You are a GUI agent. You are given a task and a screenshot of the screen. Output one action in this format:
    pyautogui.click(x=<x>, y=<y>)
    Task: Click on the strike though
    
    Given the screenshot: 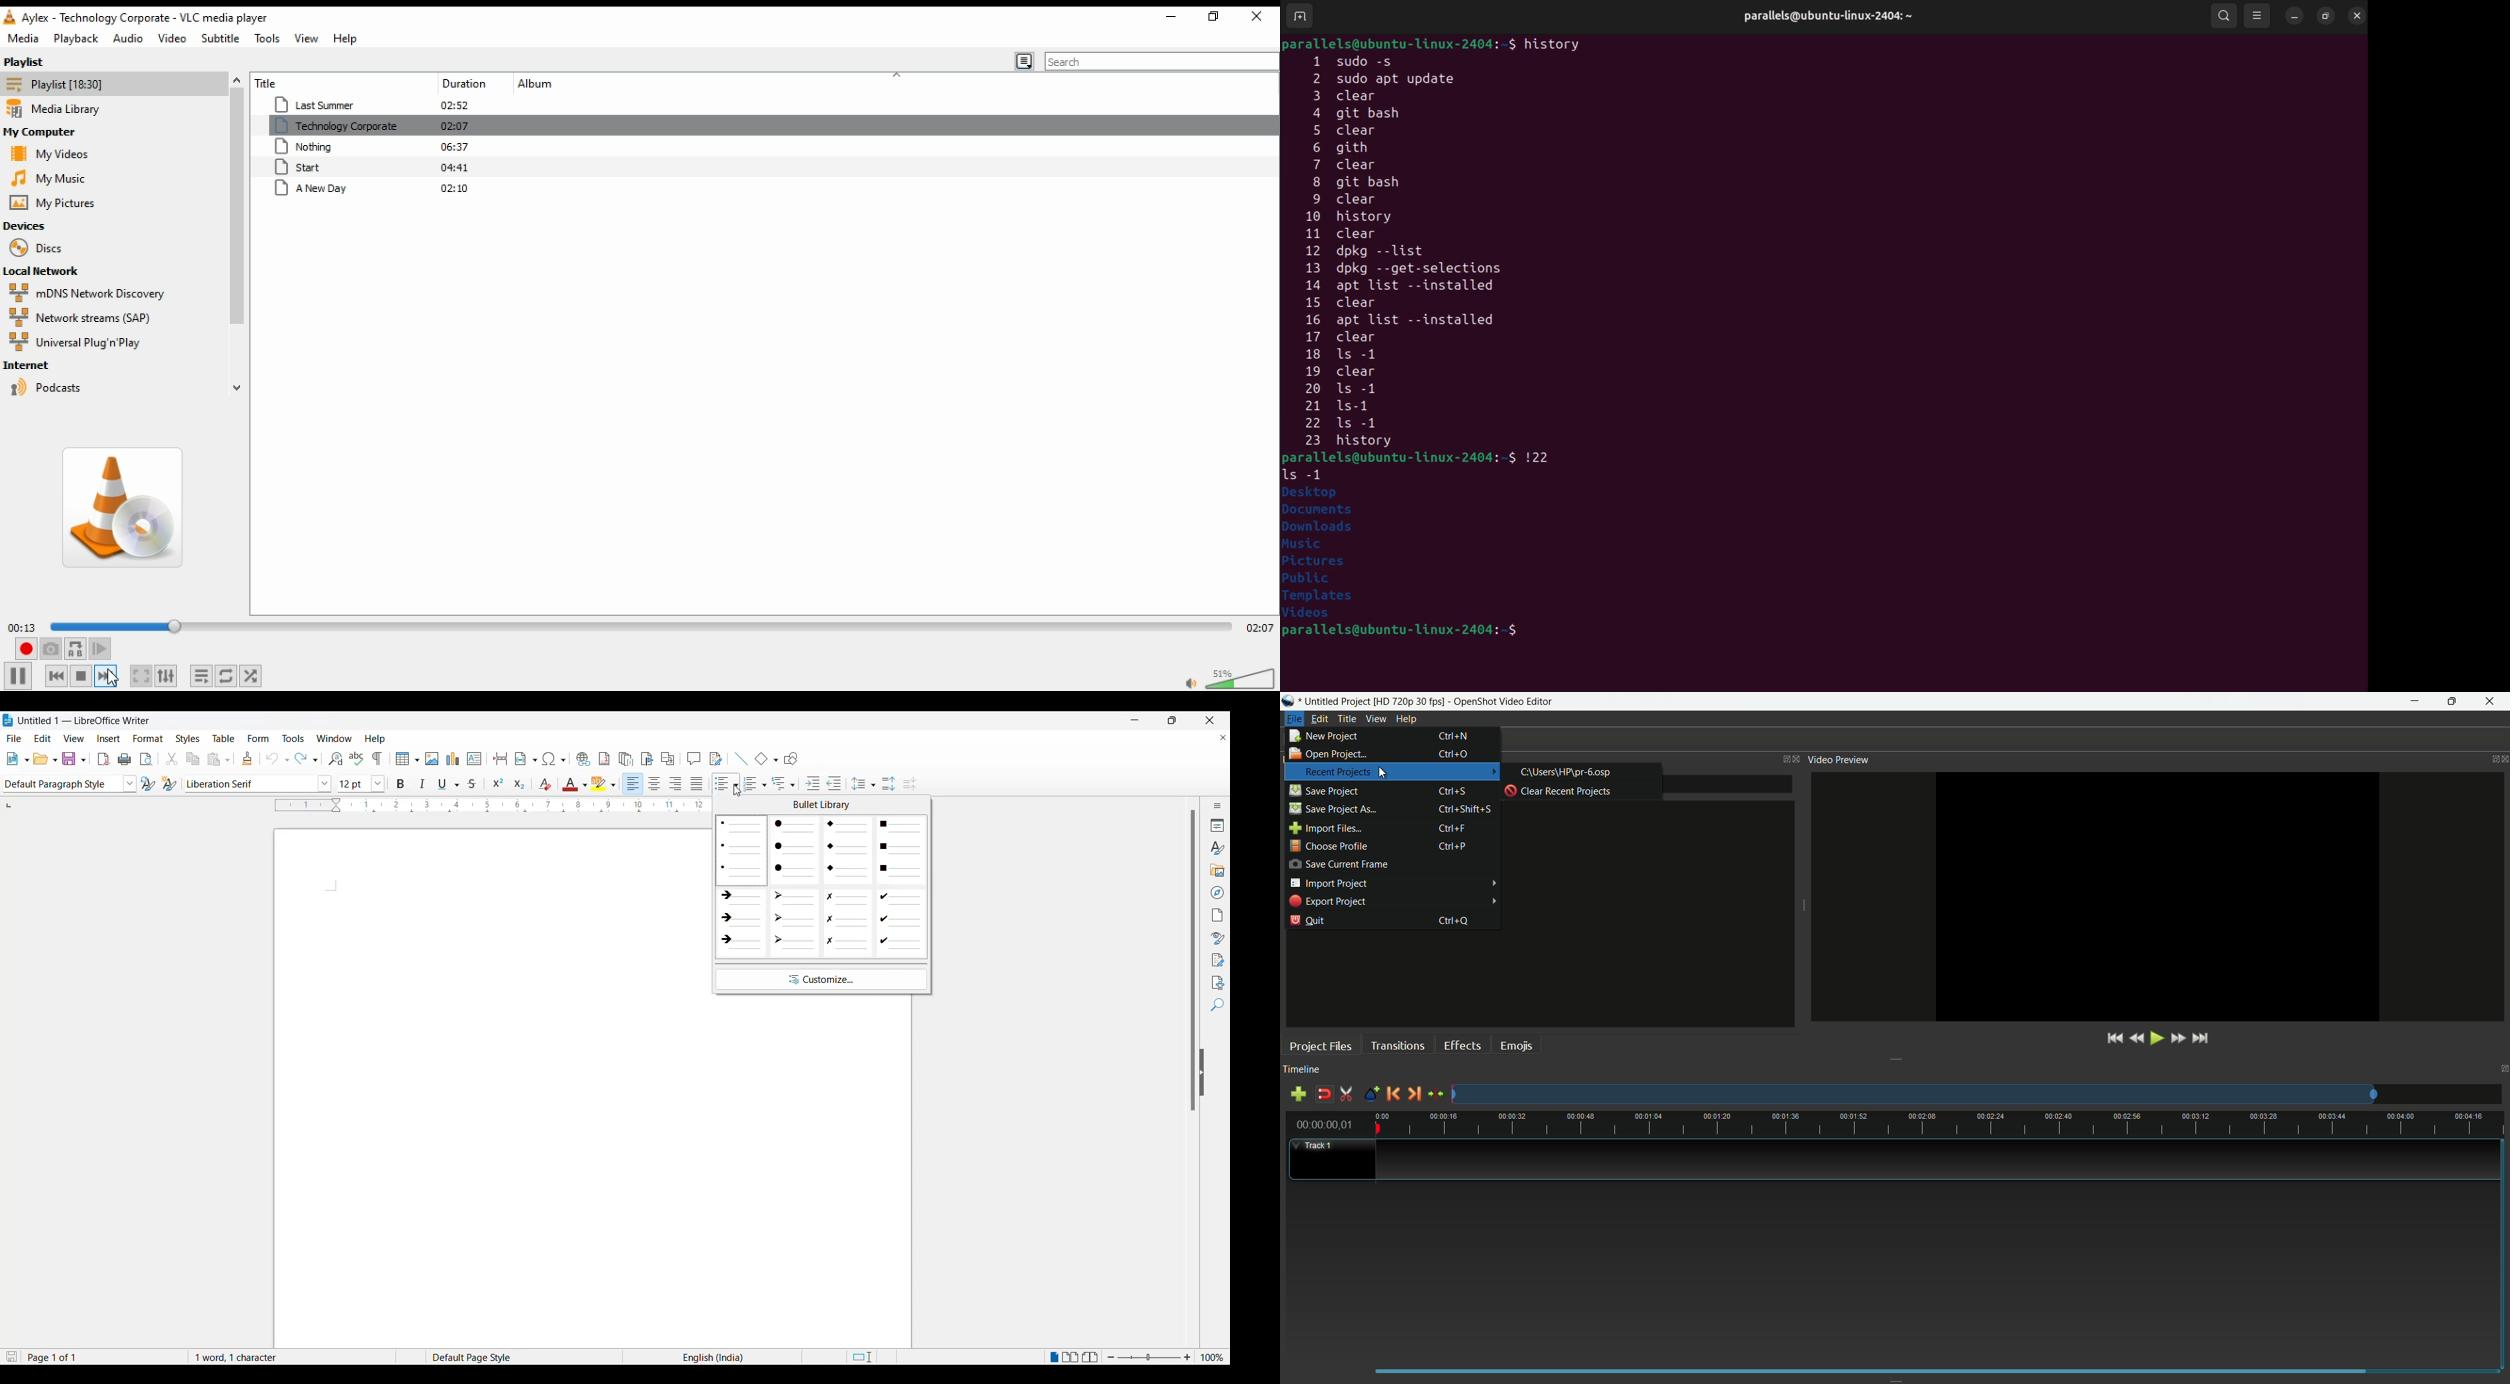 What is the action you would take?
    pyautogui.click(x=476, y=783)
    